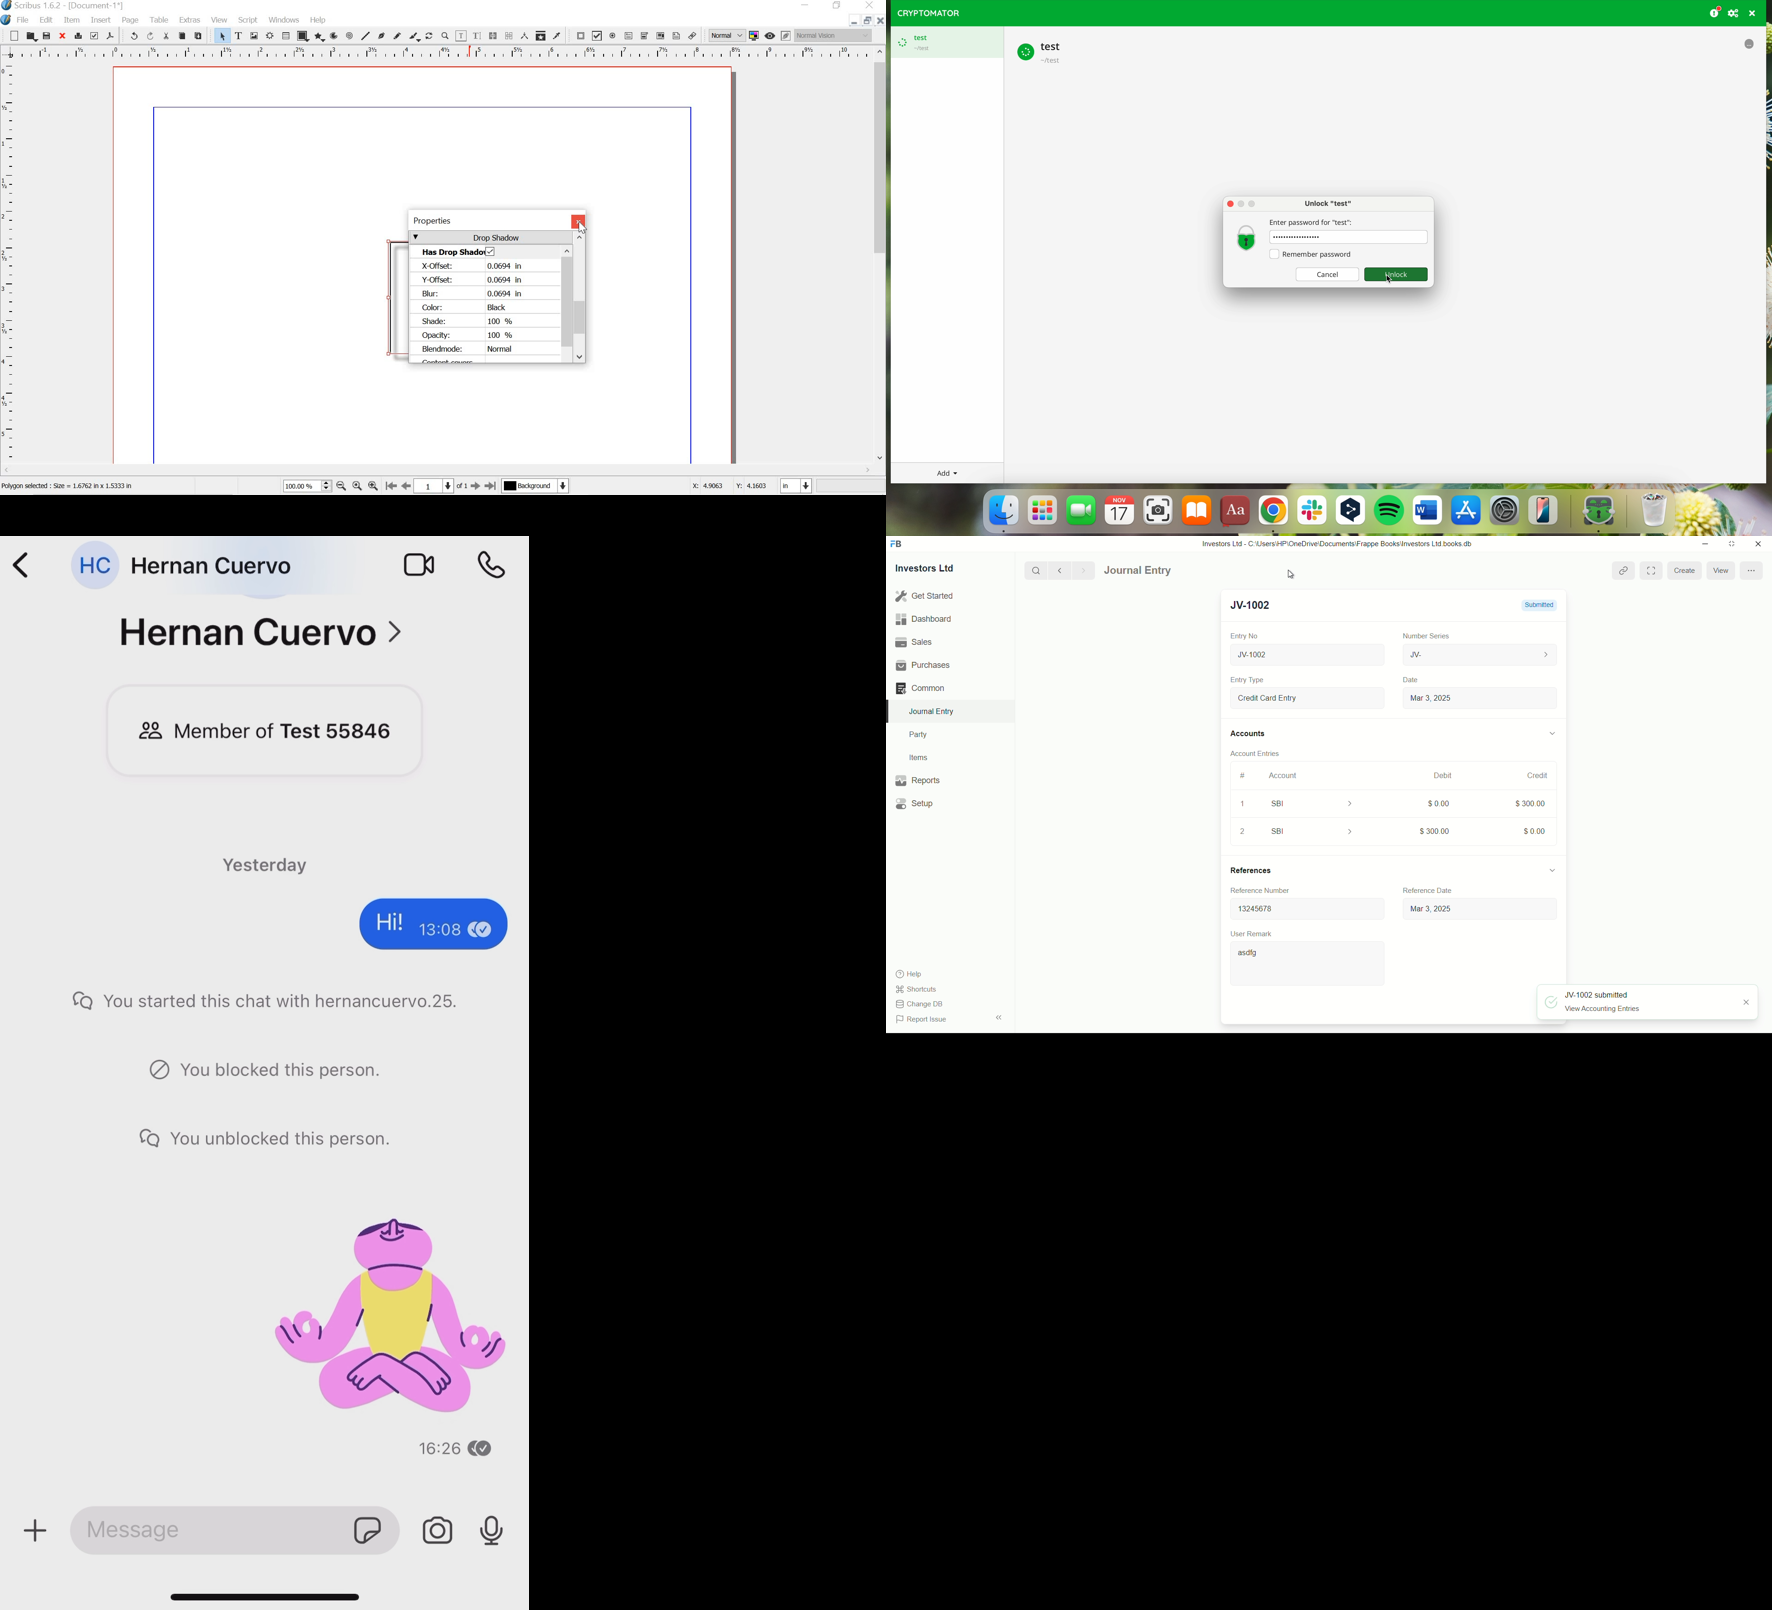 Image resolution: width=1792 pixels, height=1624 pixels. Describe the element at coordinates (628, 36) in the screenshot. I see `pdf text field` at that location.